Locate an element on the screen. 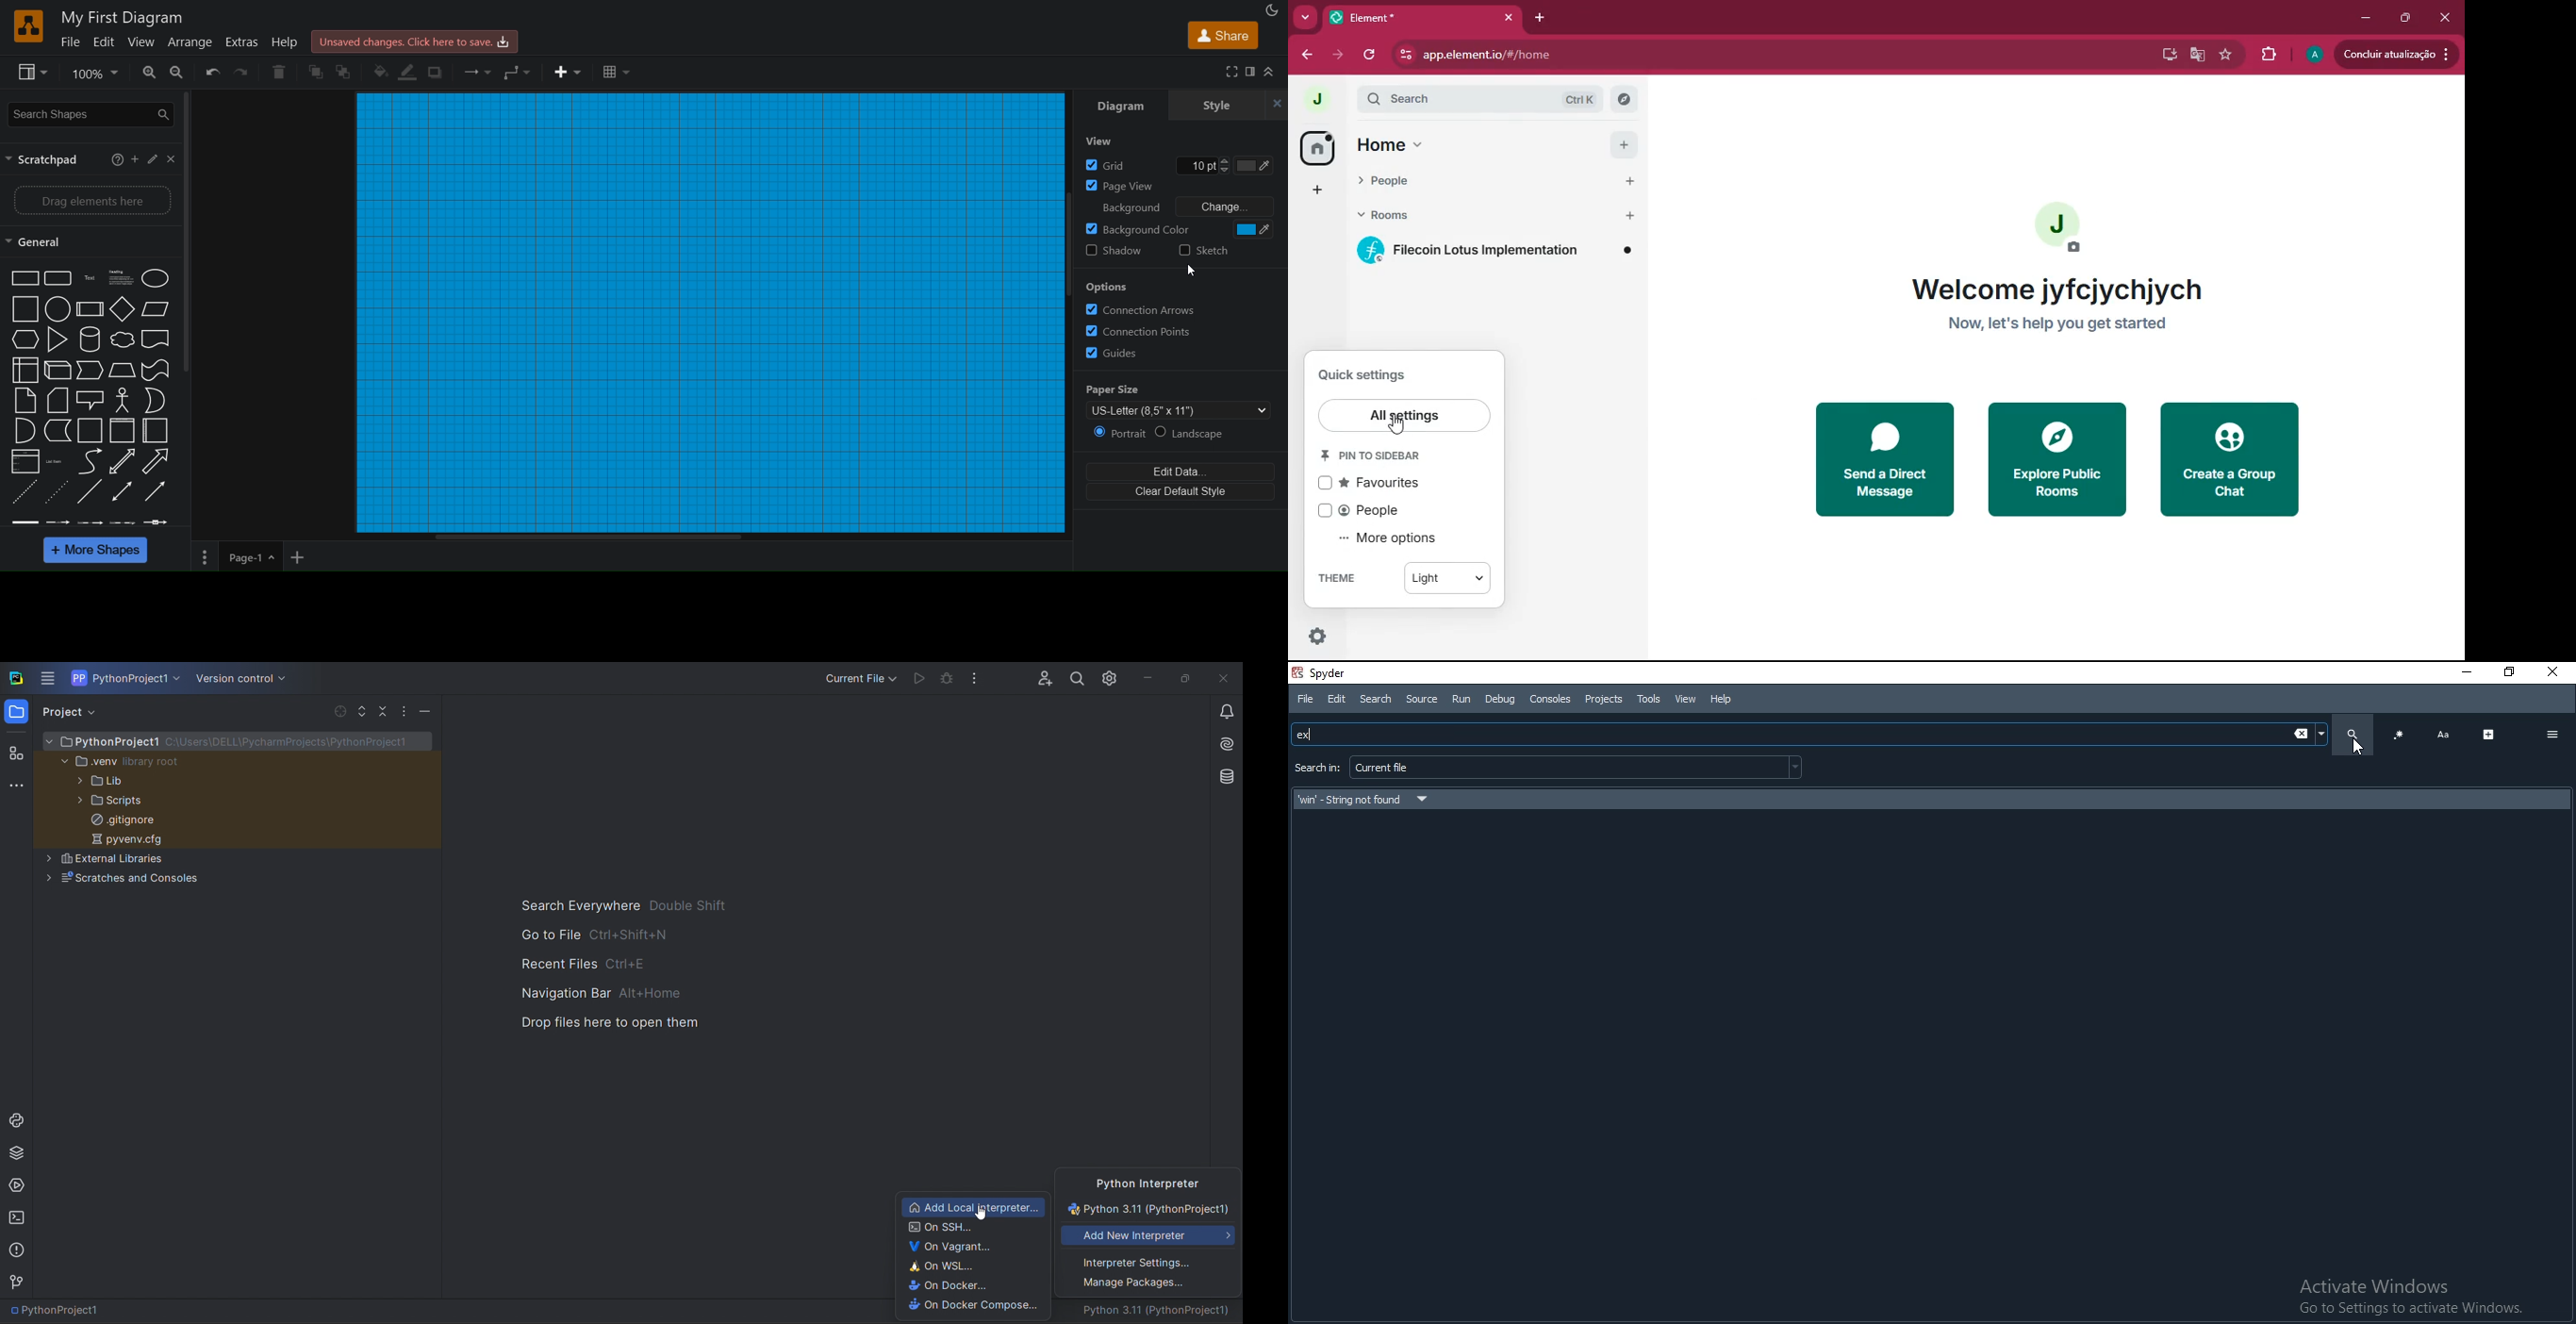  close is located at coordinates (2447, 17).